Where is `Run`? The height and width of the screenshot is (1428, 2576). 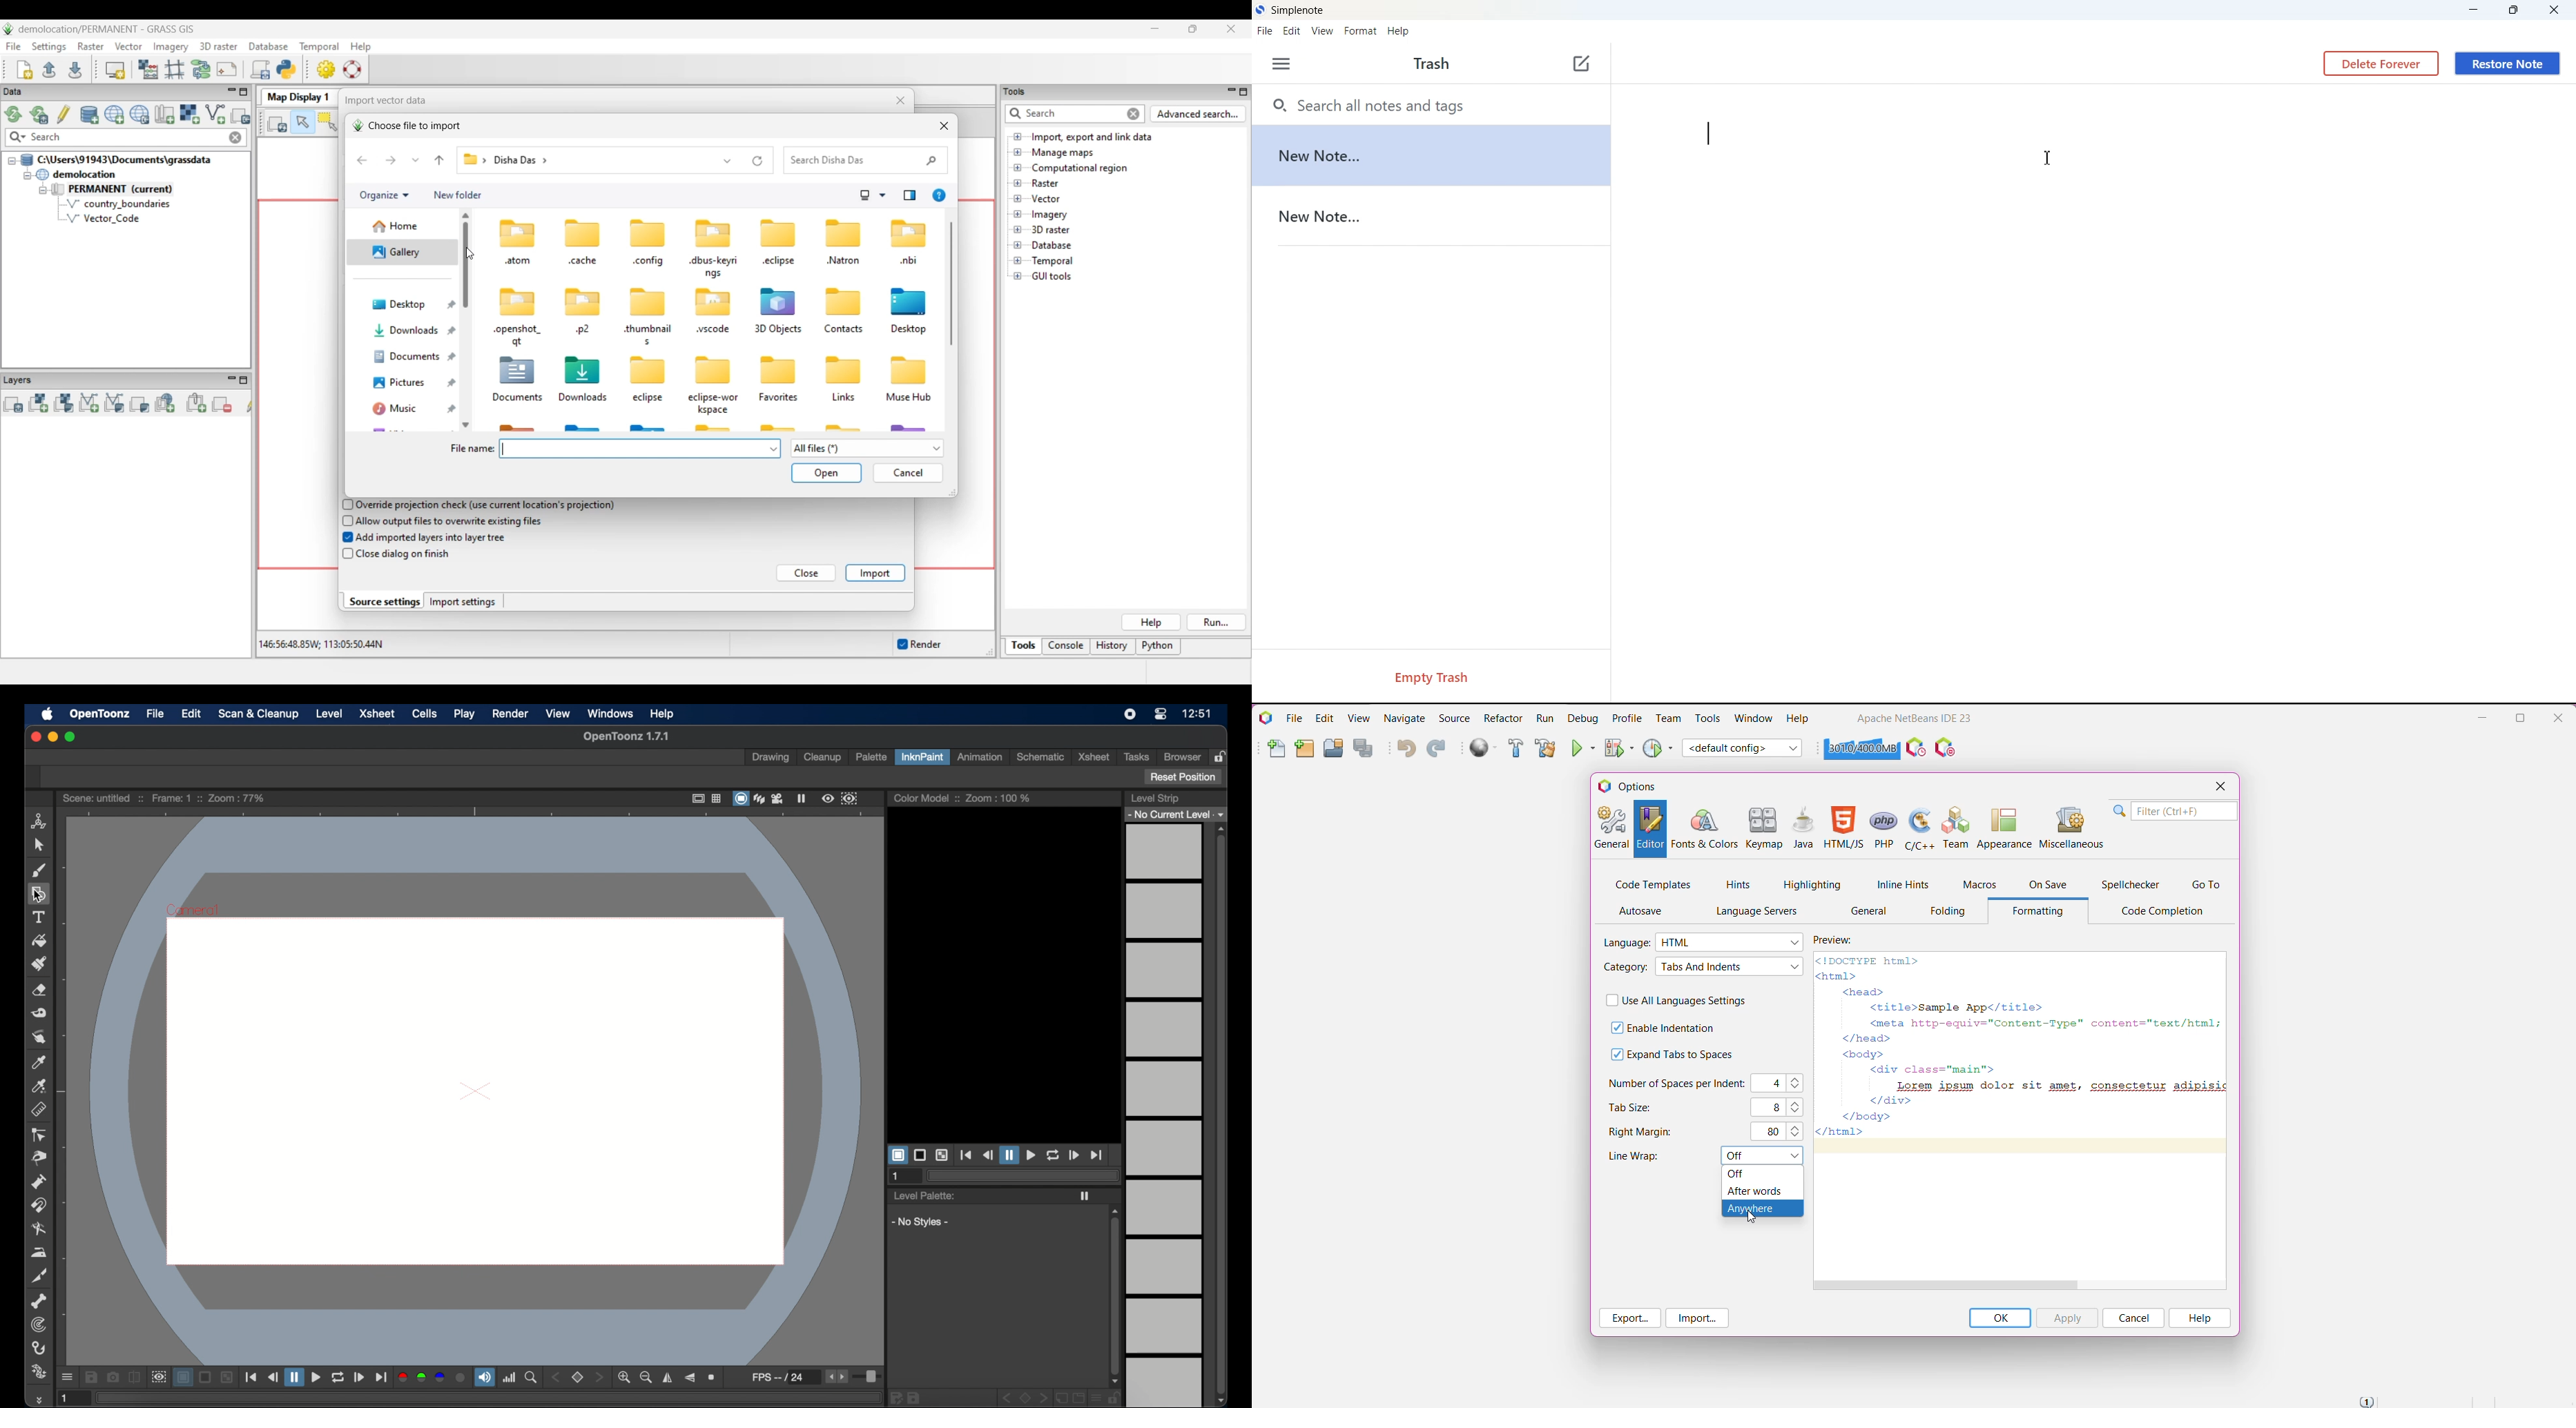 Run is located at coordinates (1544, 719).